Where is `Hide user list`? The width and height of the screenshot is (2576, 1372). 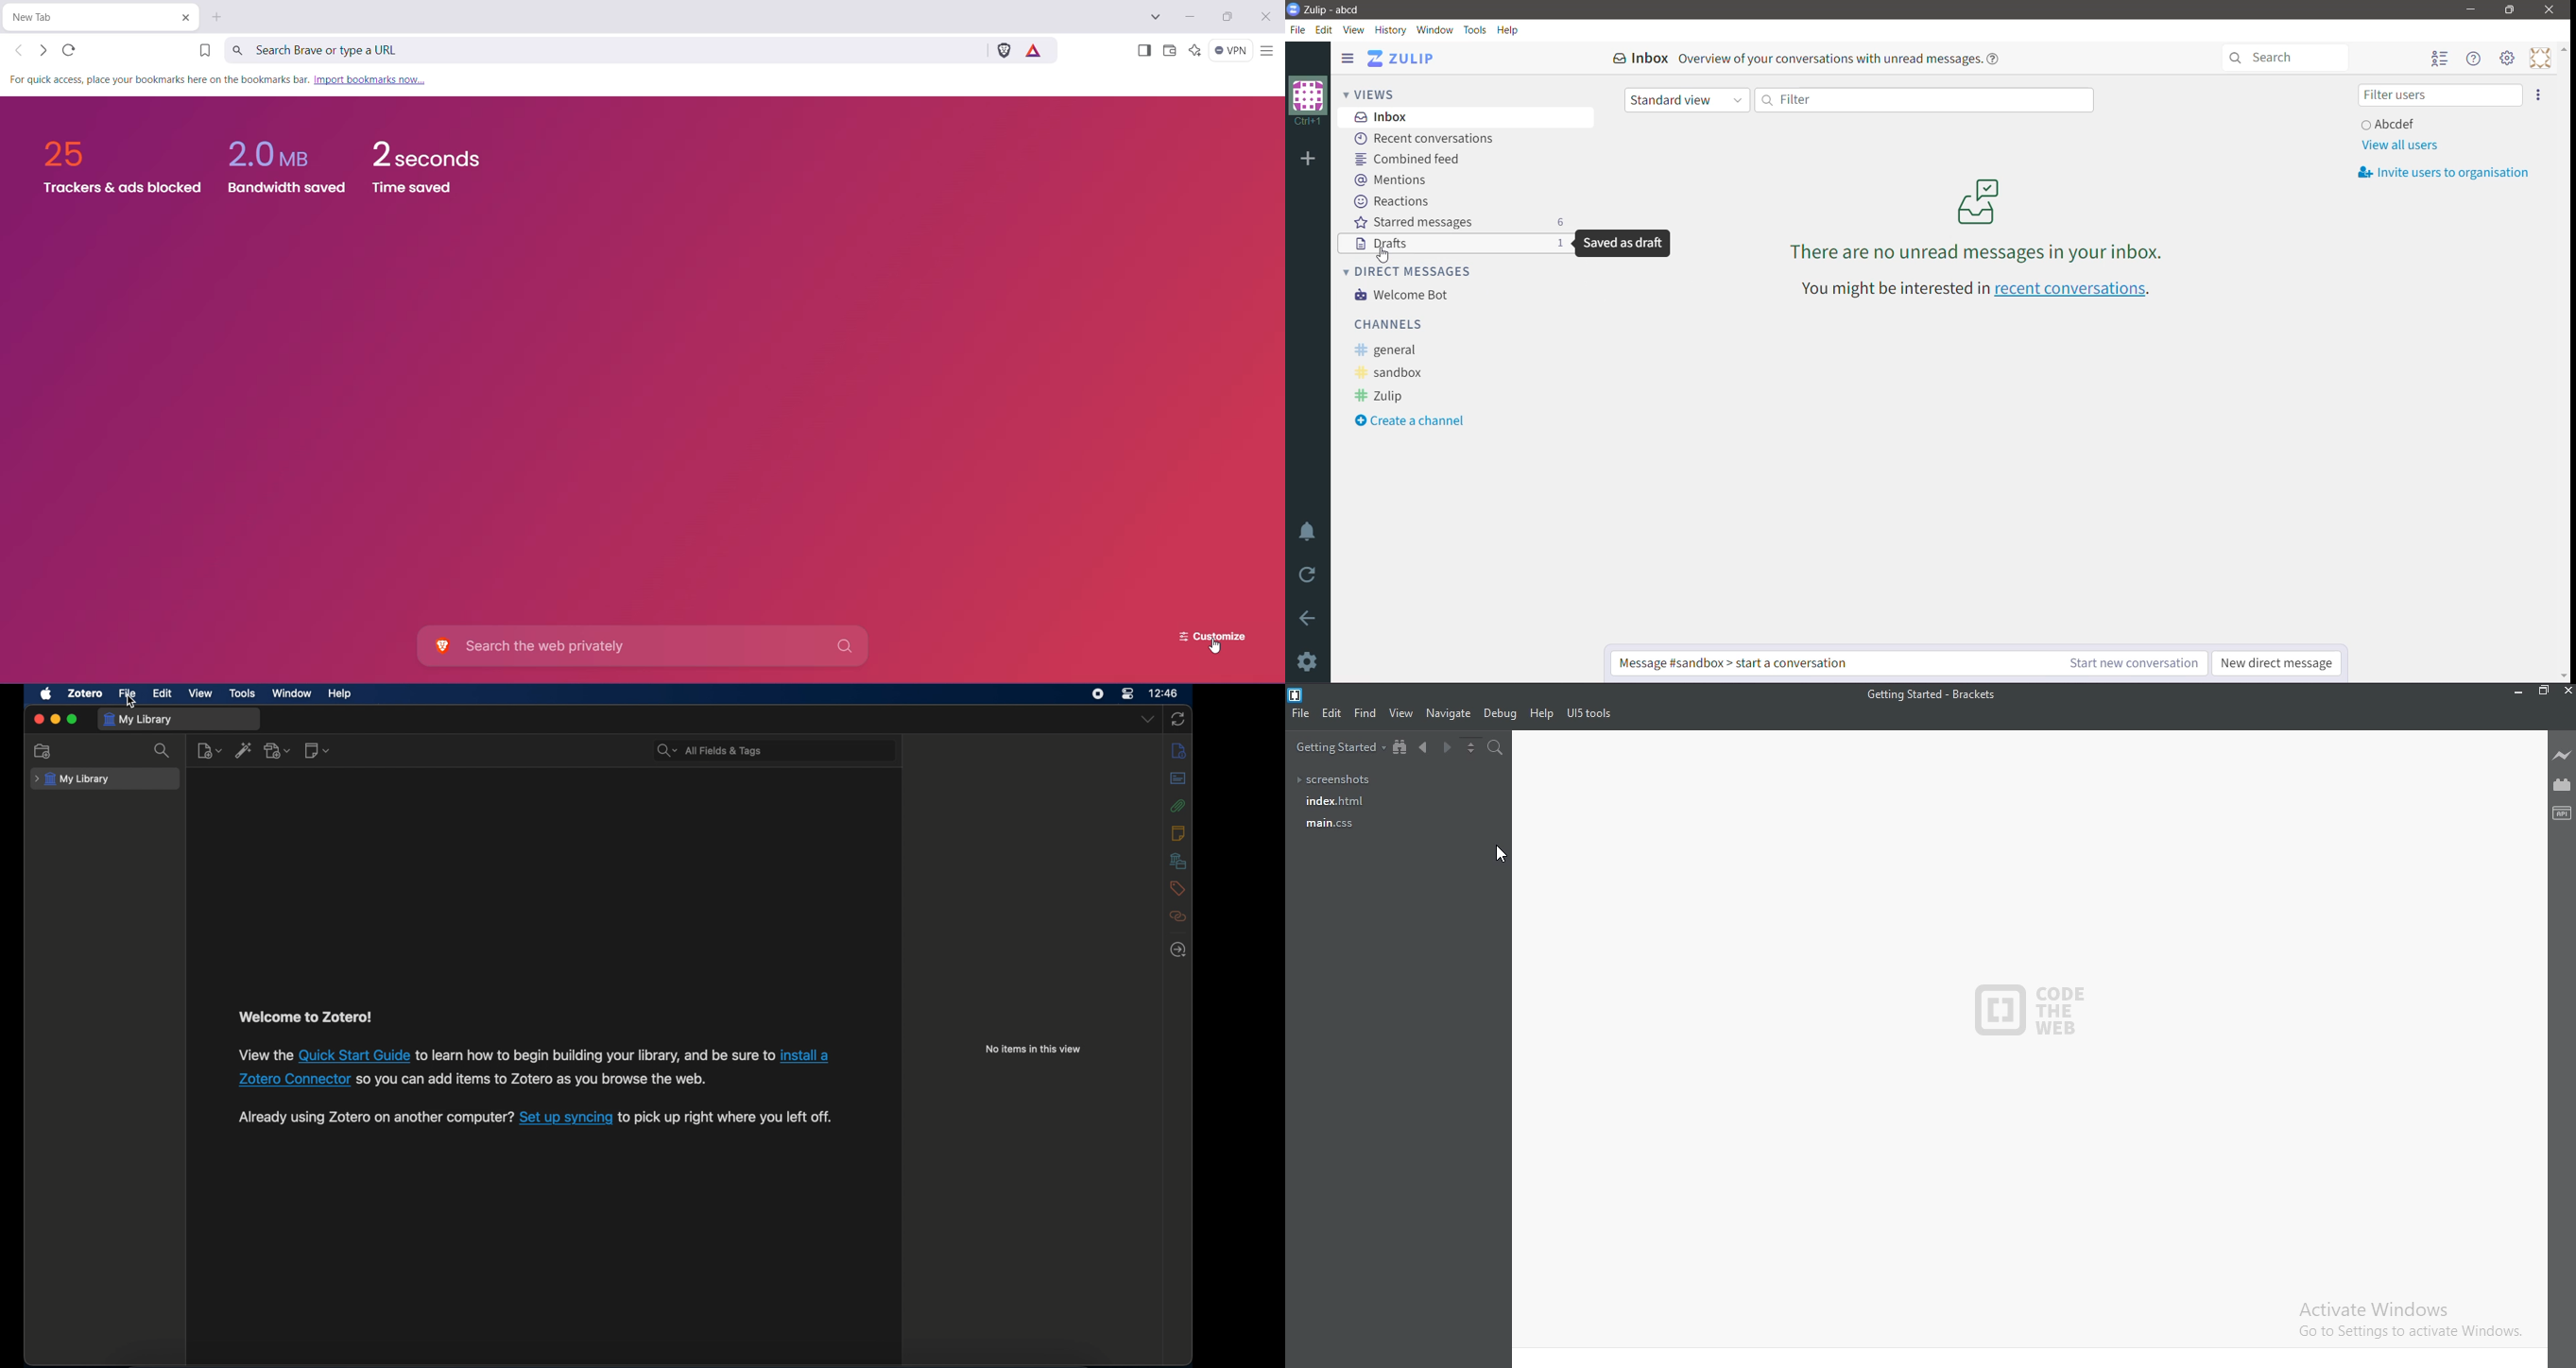 Hide user list is located at coordinates (2439, 60).